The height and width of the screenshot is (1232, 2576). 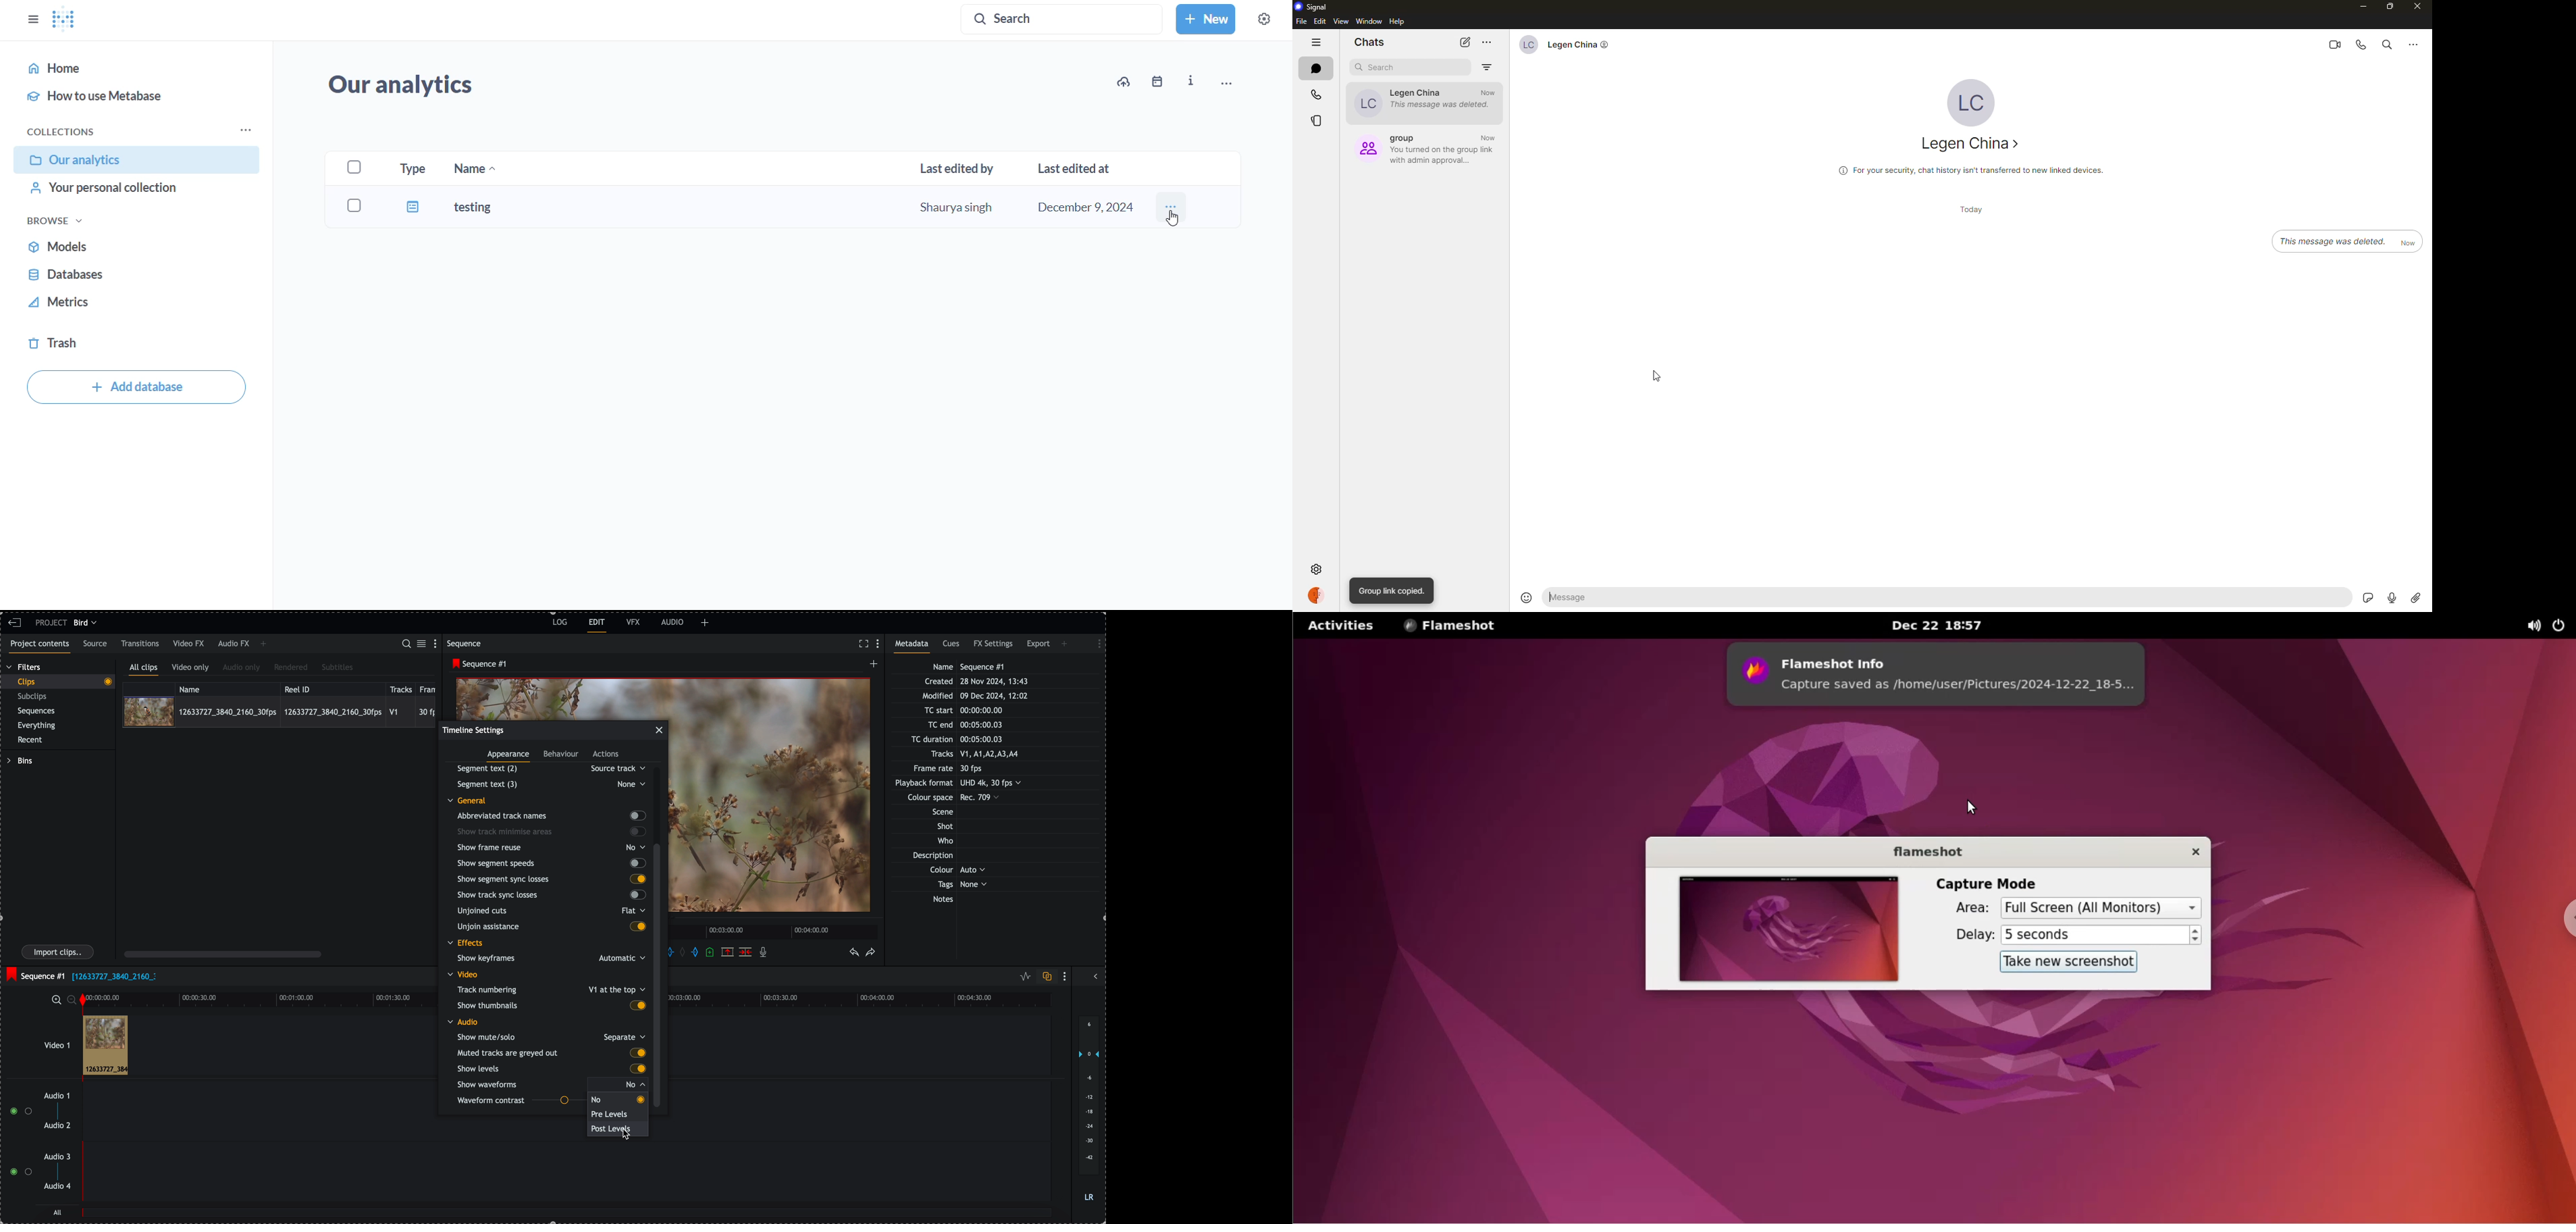 What do you see at coordinates (550, 989) in the screenshot?
I see `track numbering` at bounding box center [550, 989].